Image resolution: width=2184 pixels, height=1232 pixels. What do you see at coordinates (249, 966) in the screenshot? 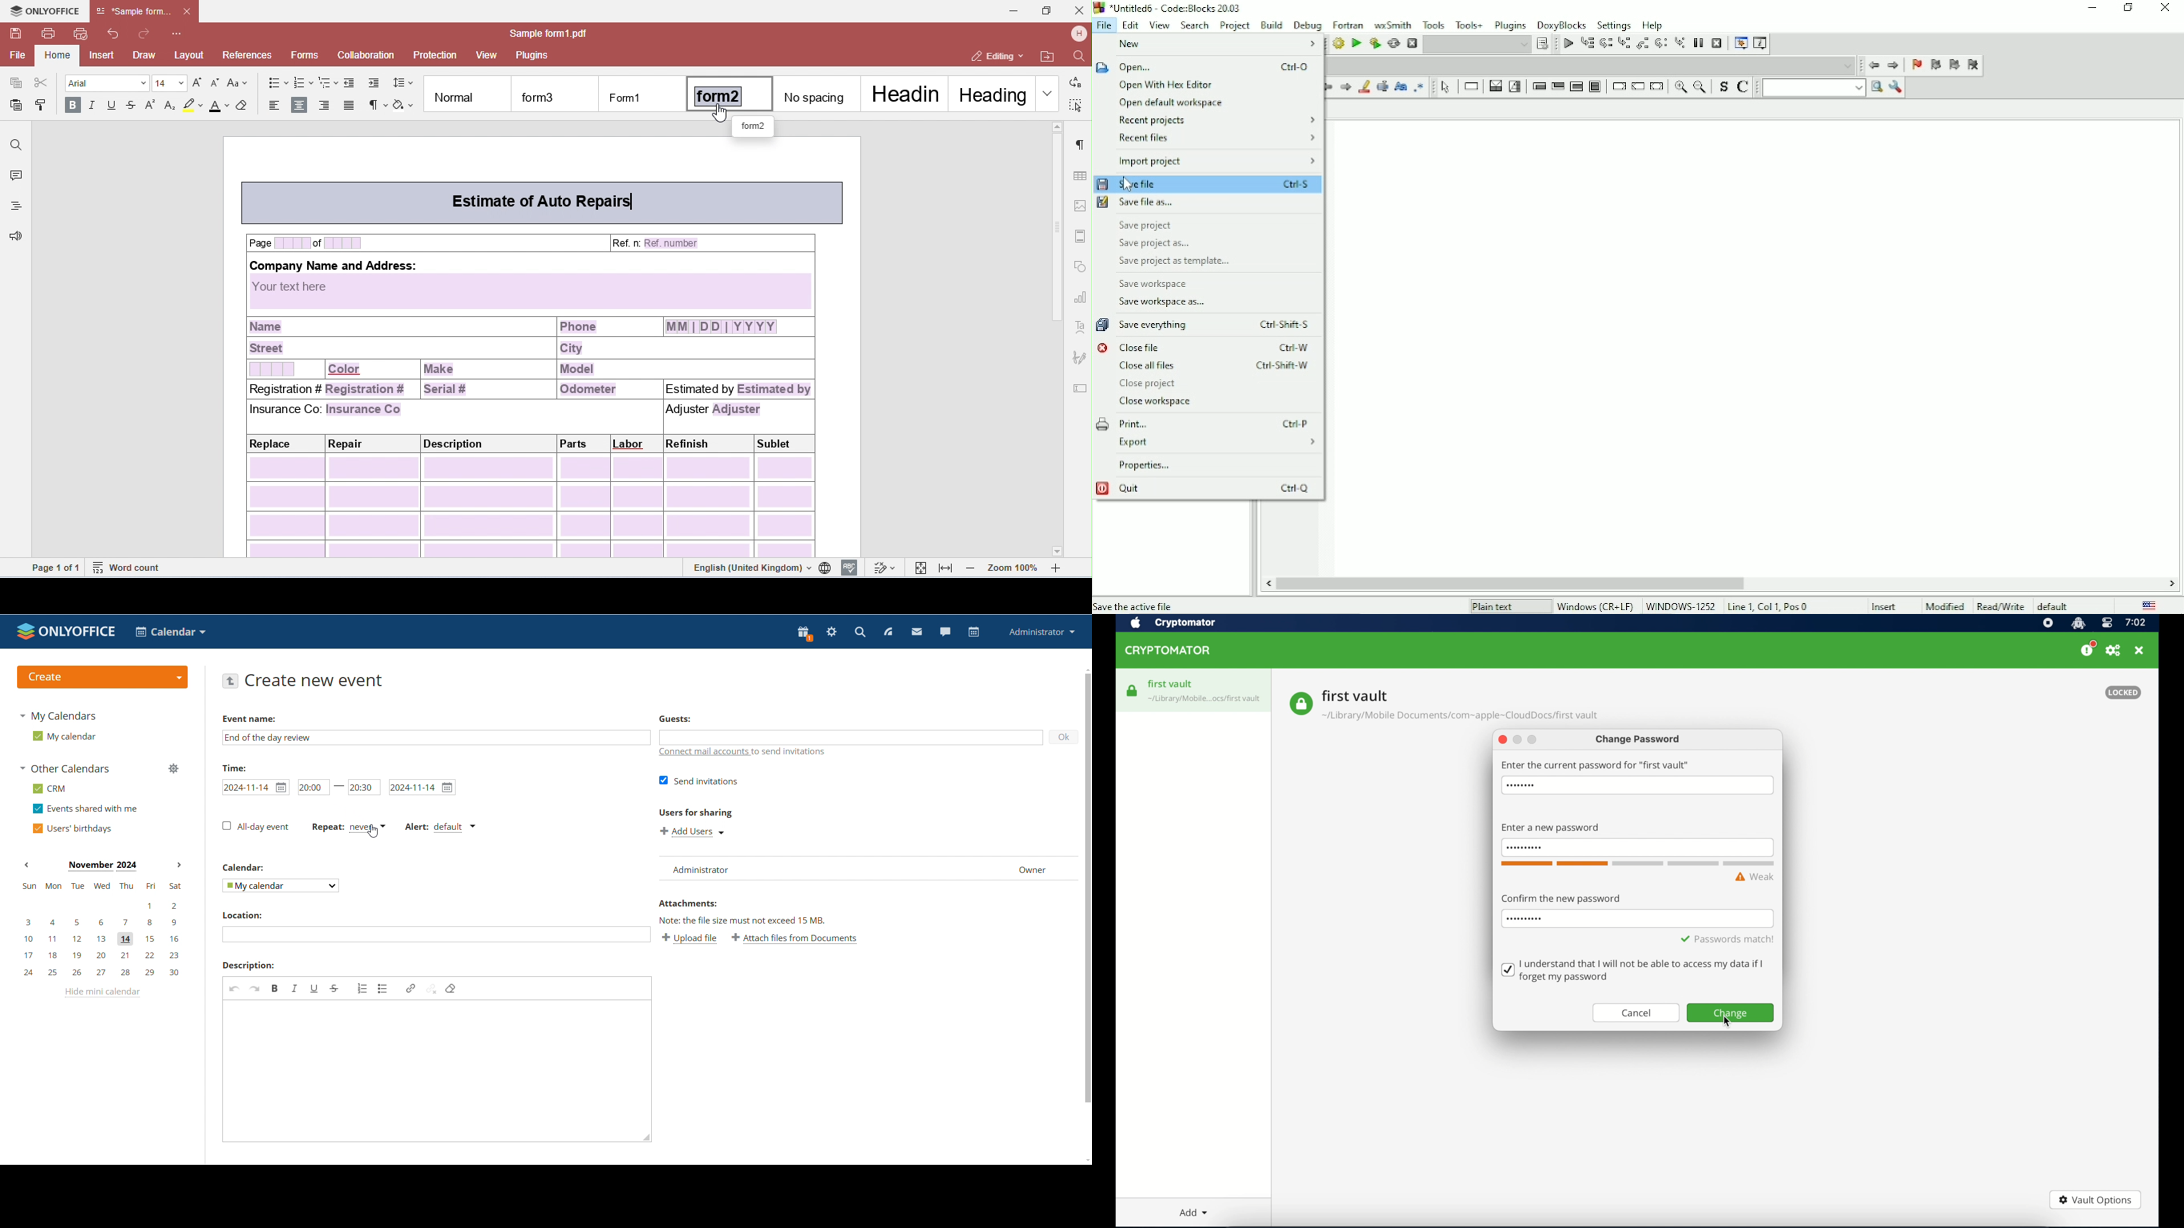
I see `description` at bounding box center [249, 966].